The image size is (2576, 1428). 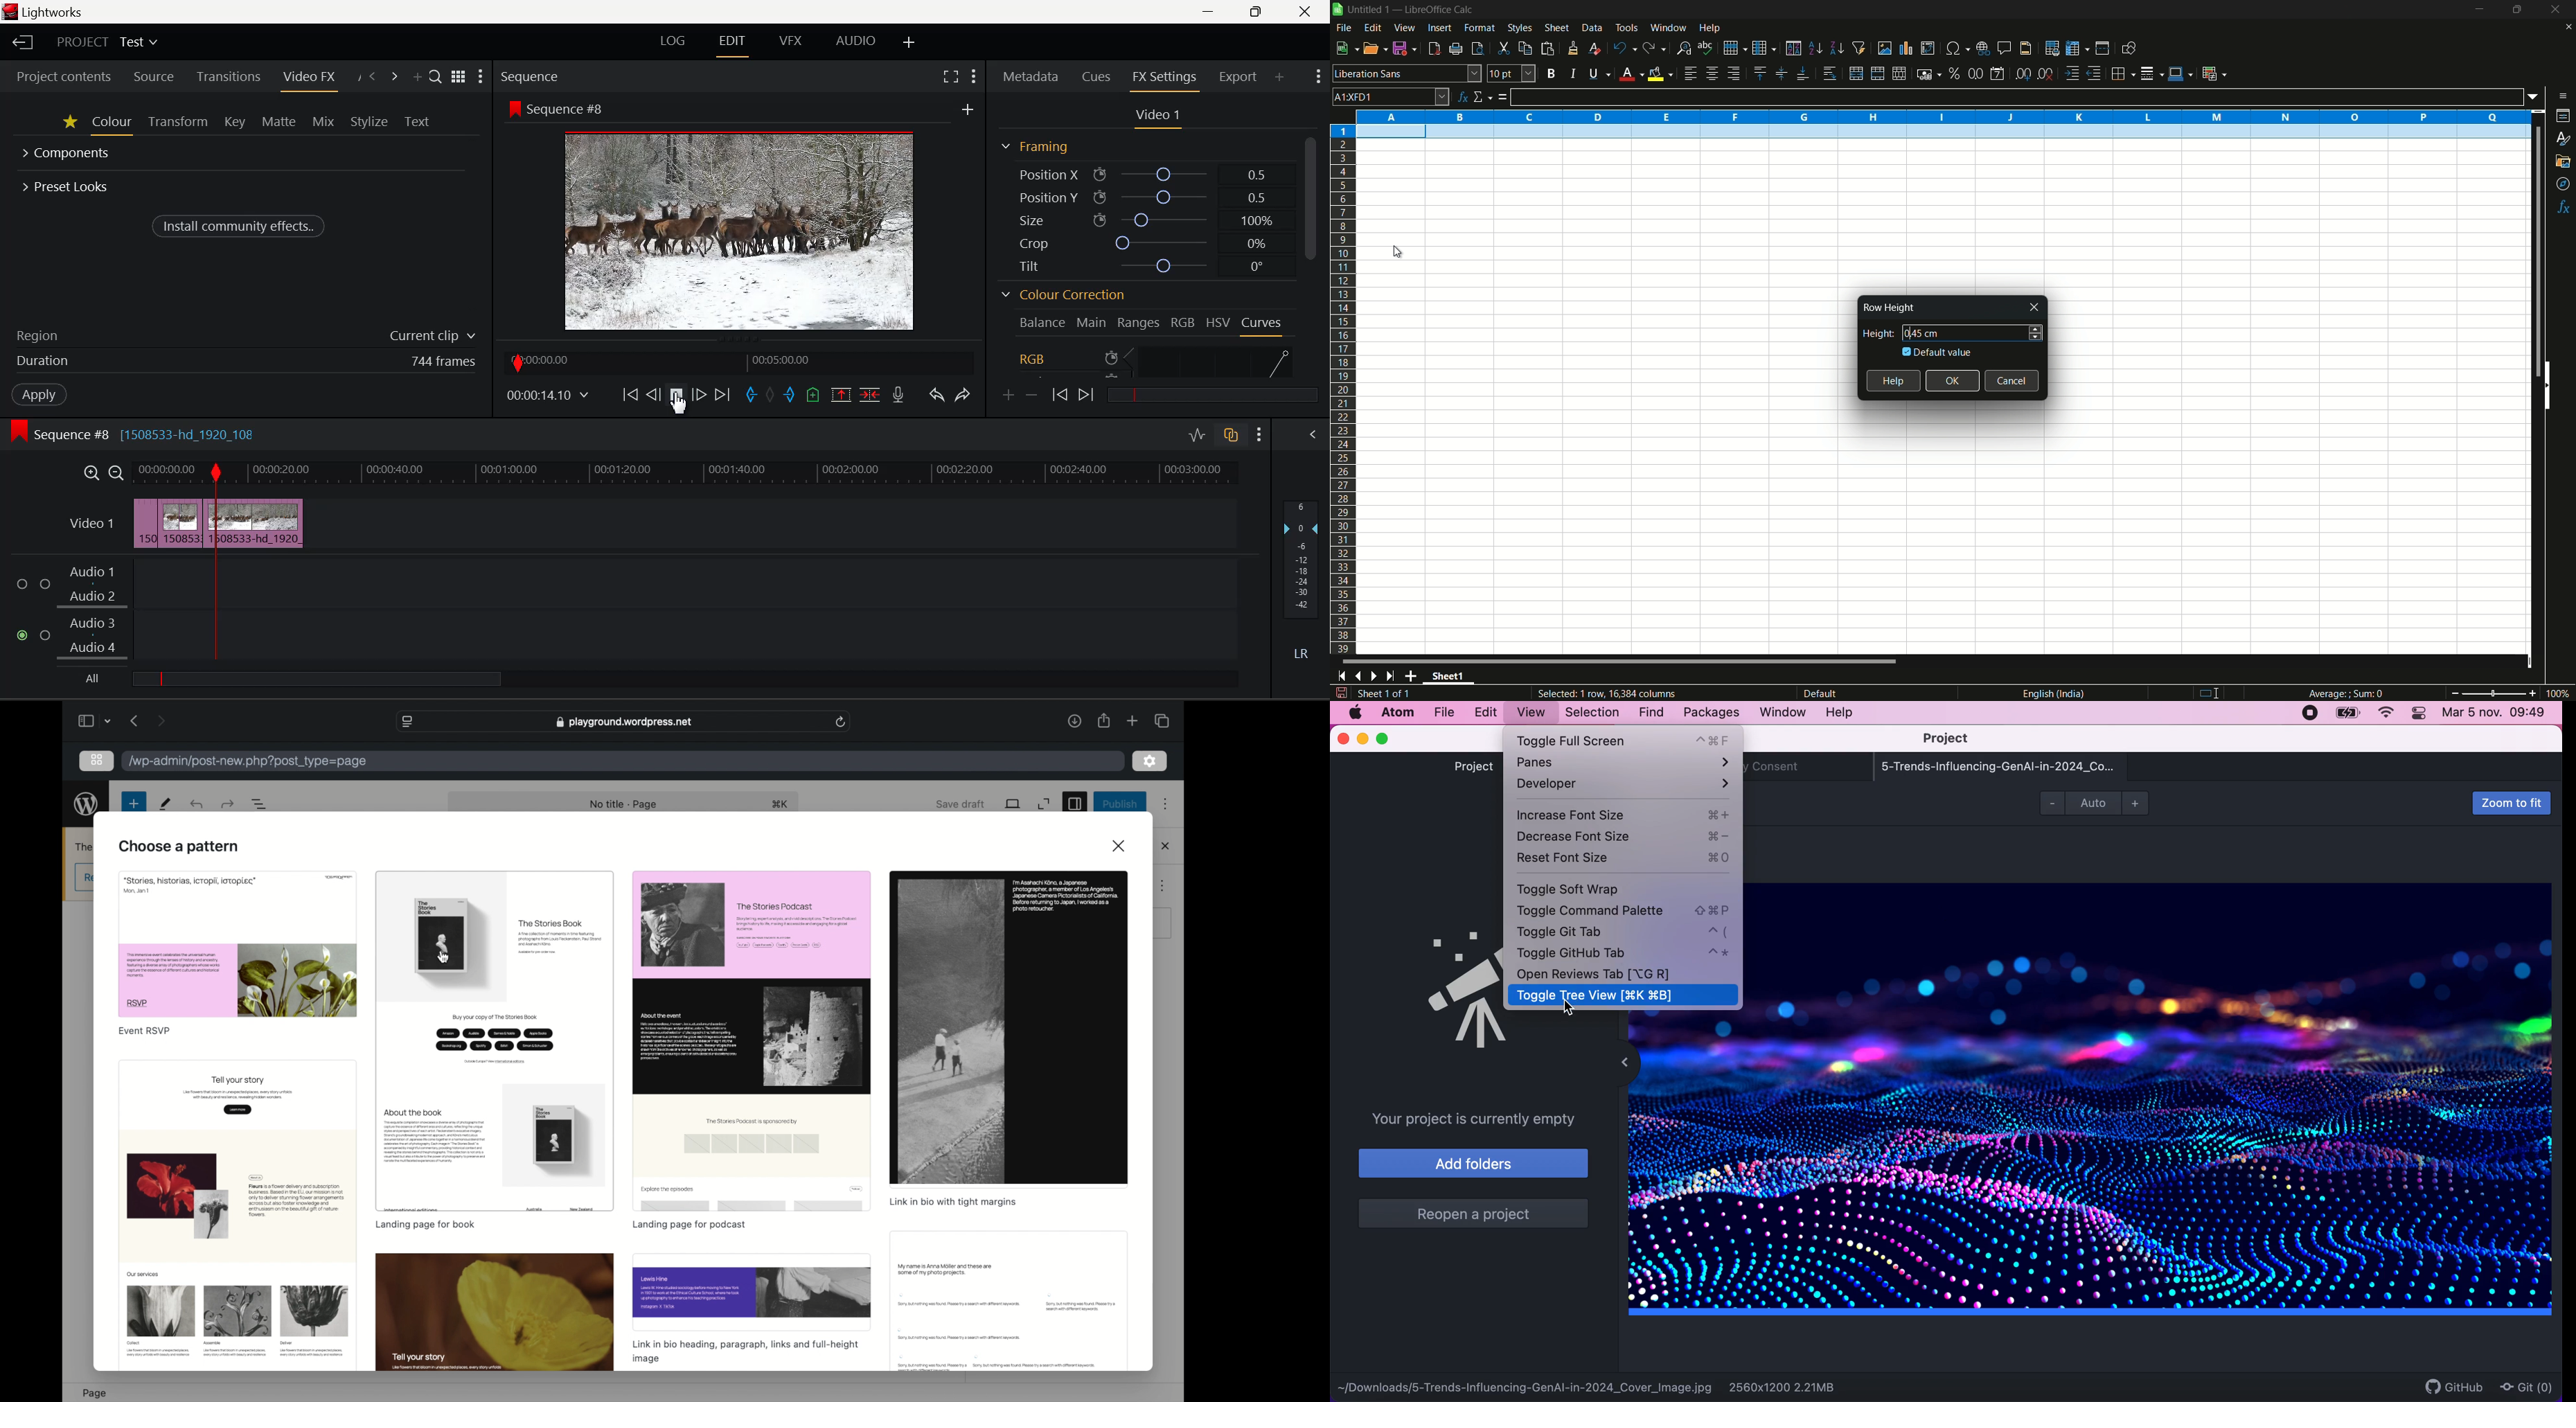 I want to click on downloads, so click(x=1075, y=720).